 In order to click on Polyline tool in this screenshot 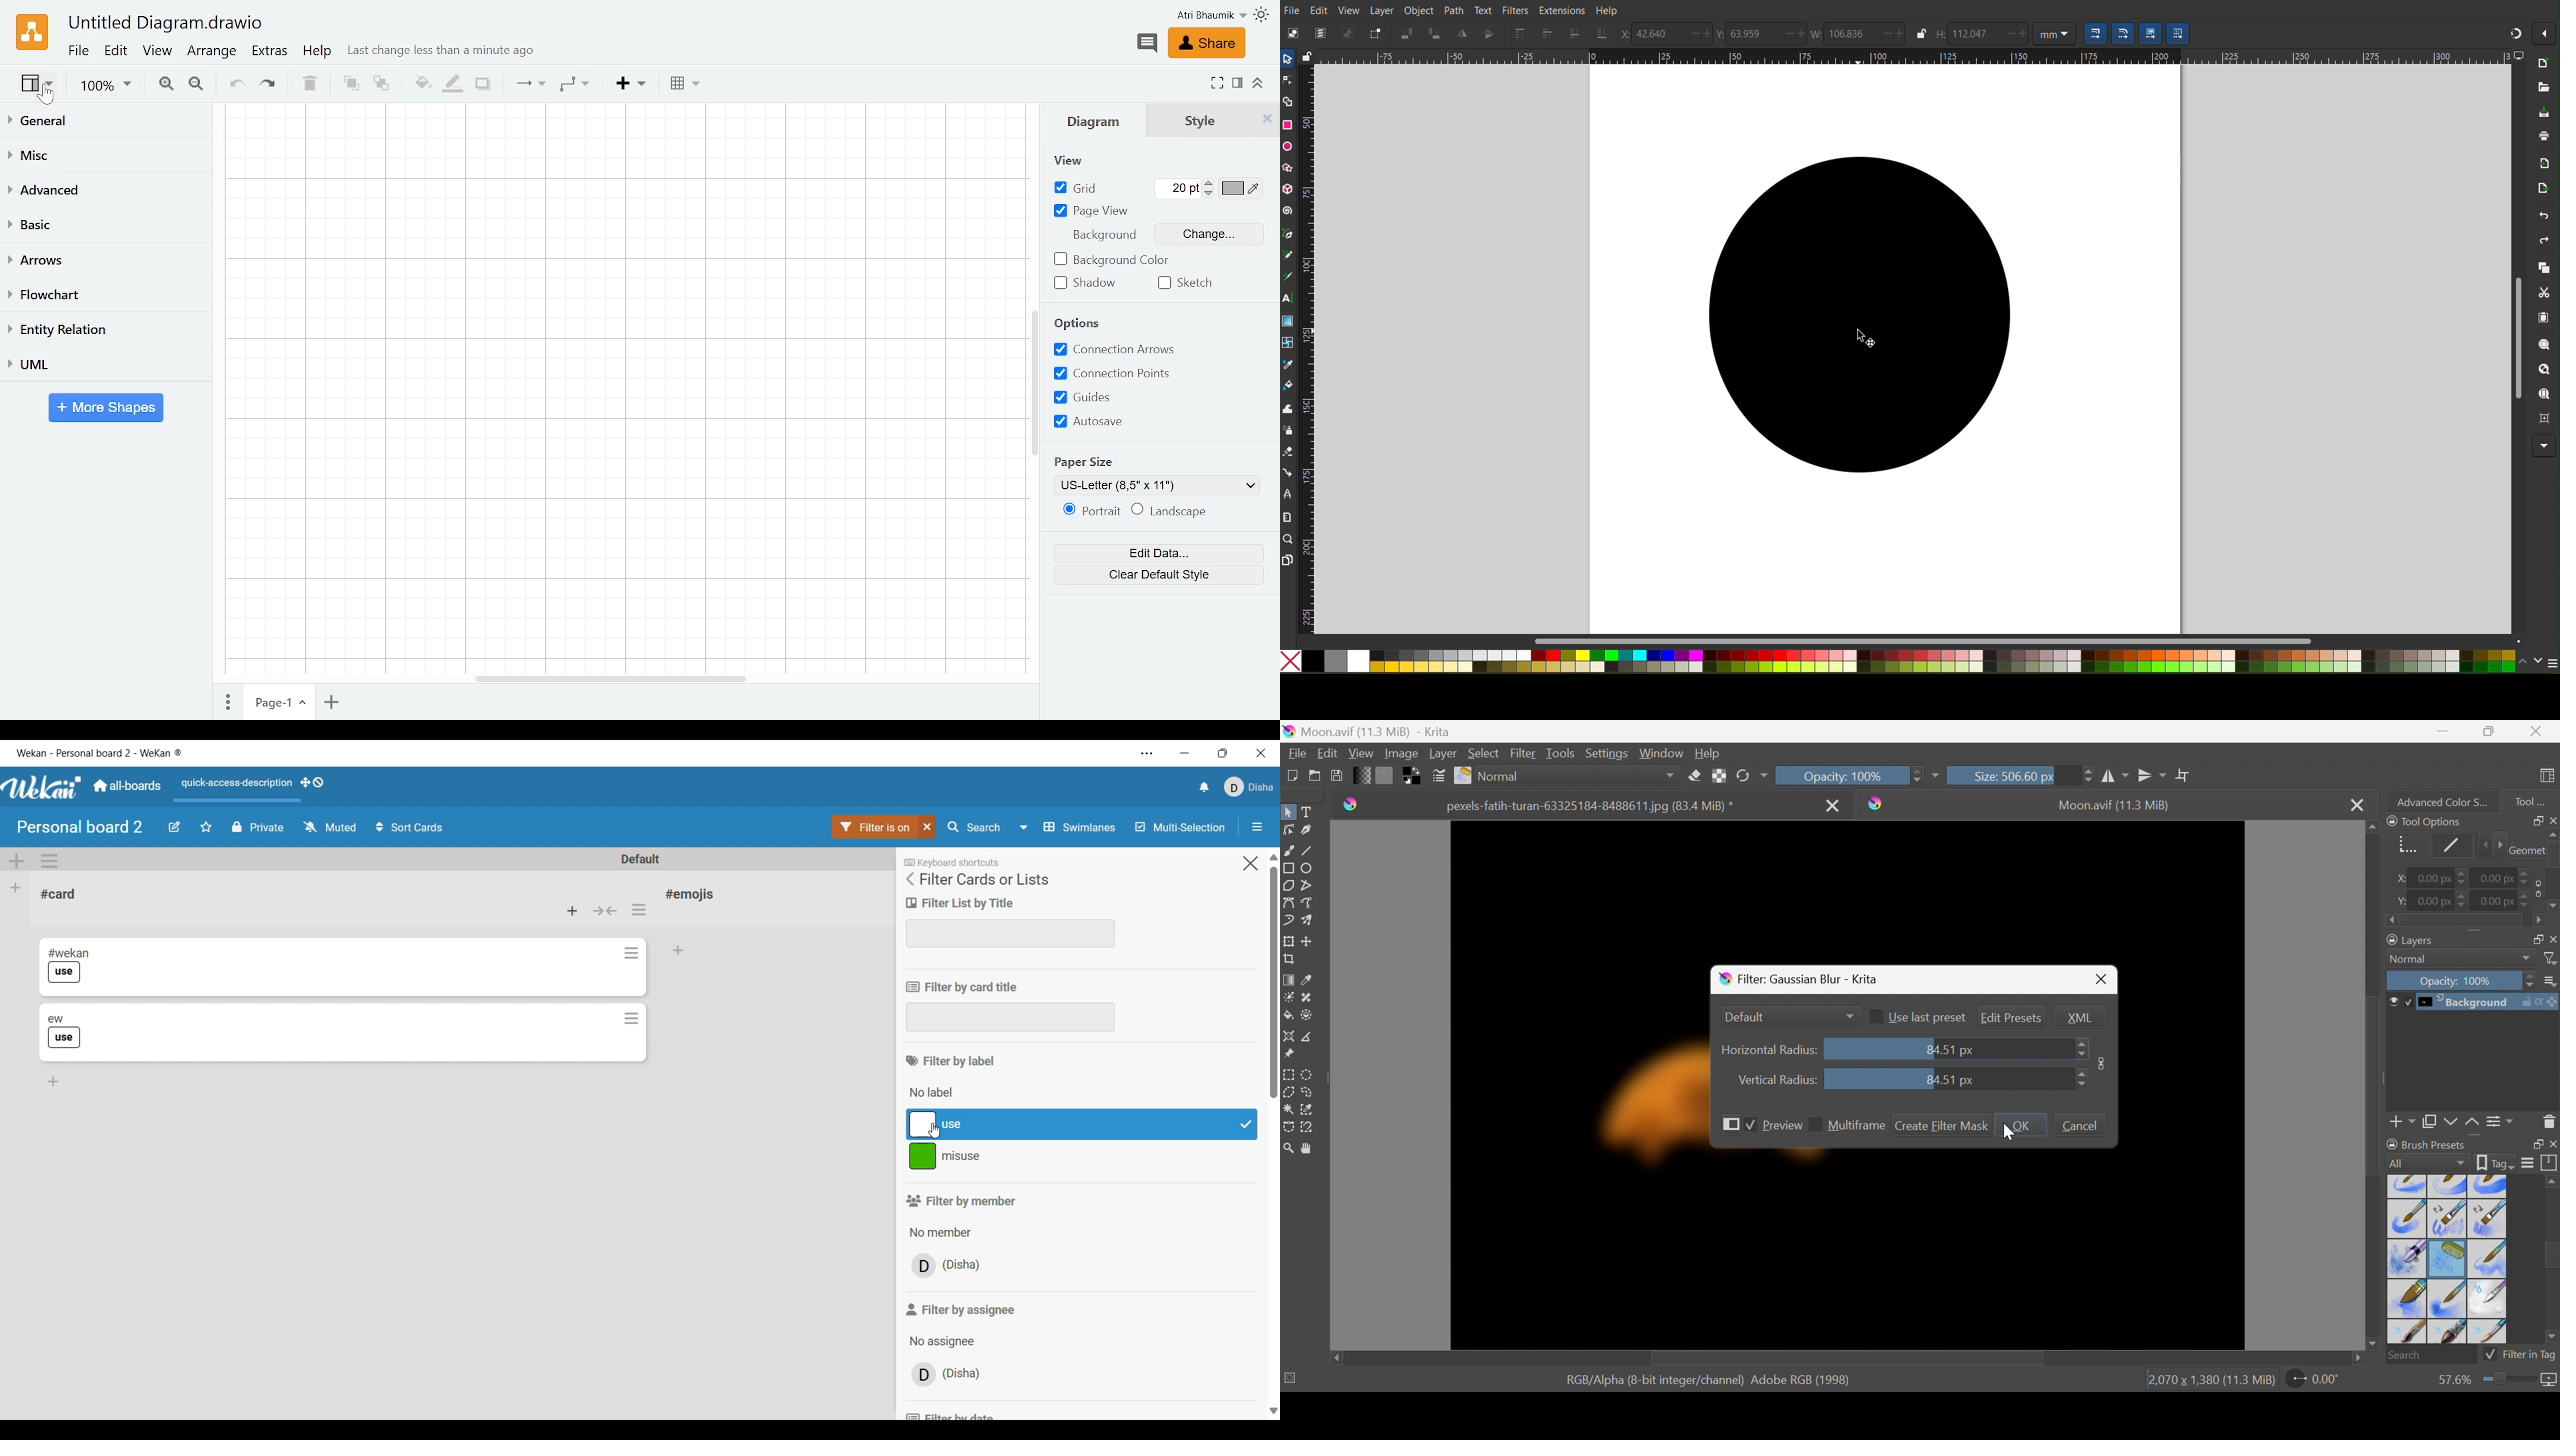, I will do `click(1309, 885)`.